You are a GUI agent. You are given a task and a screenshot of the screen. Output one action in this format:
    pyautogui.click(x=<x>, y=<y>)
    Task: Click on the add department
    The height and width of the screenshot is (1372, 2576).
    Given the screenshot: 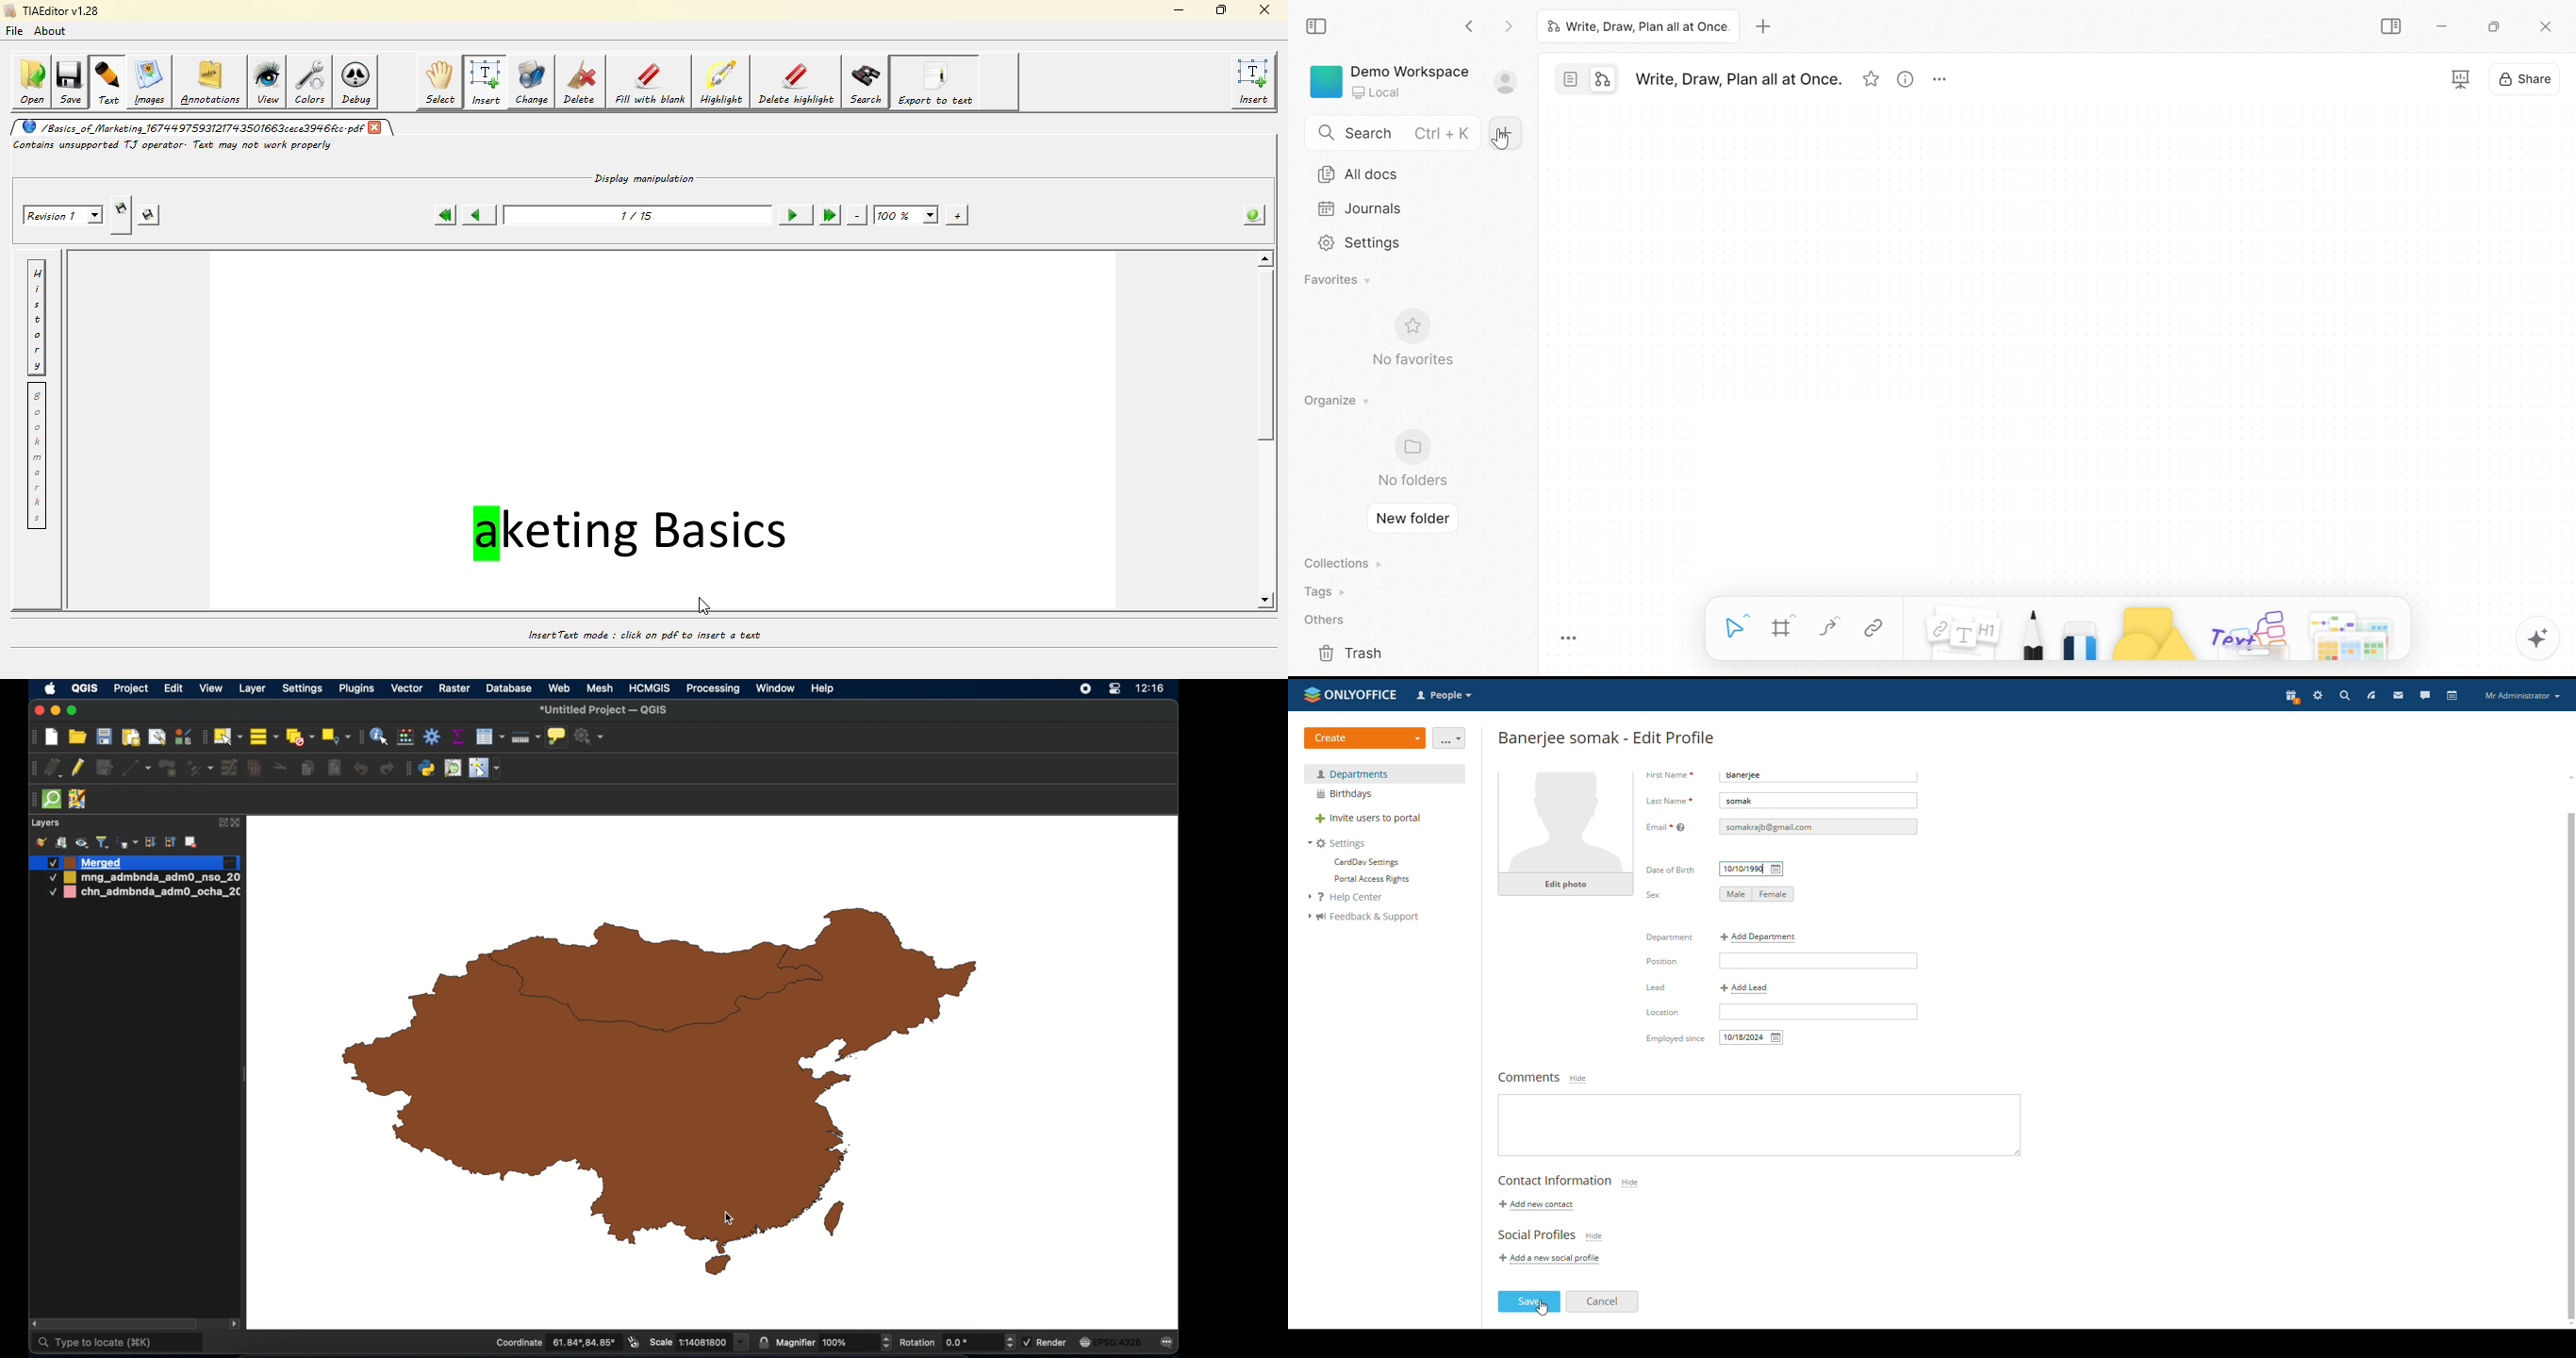 What is the action you would take?
    pyautogui.click(x=1763, y=937)
    